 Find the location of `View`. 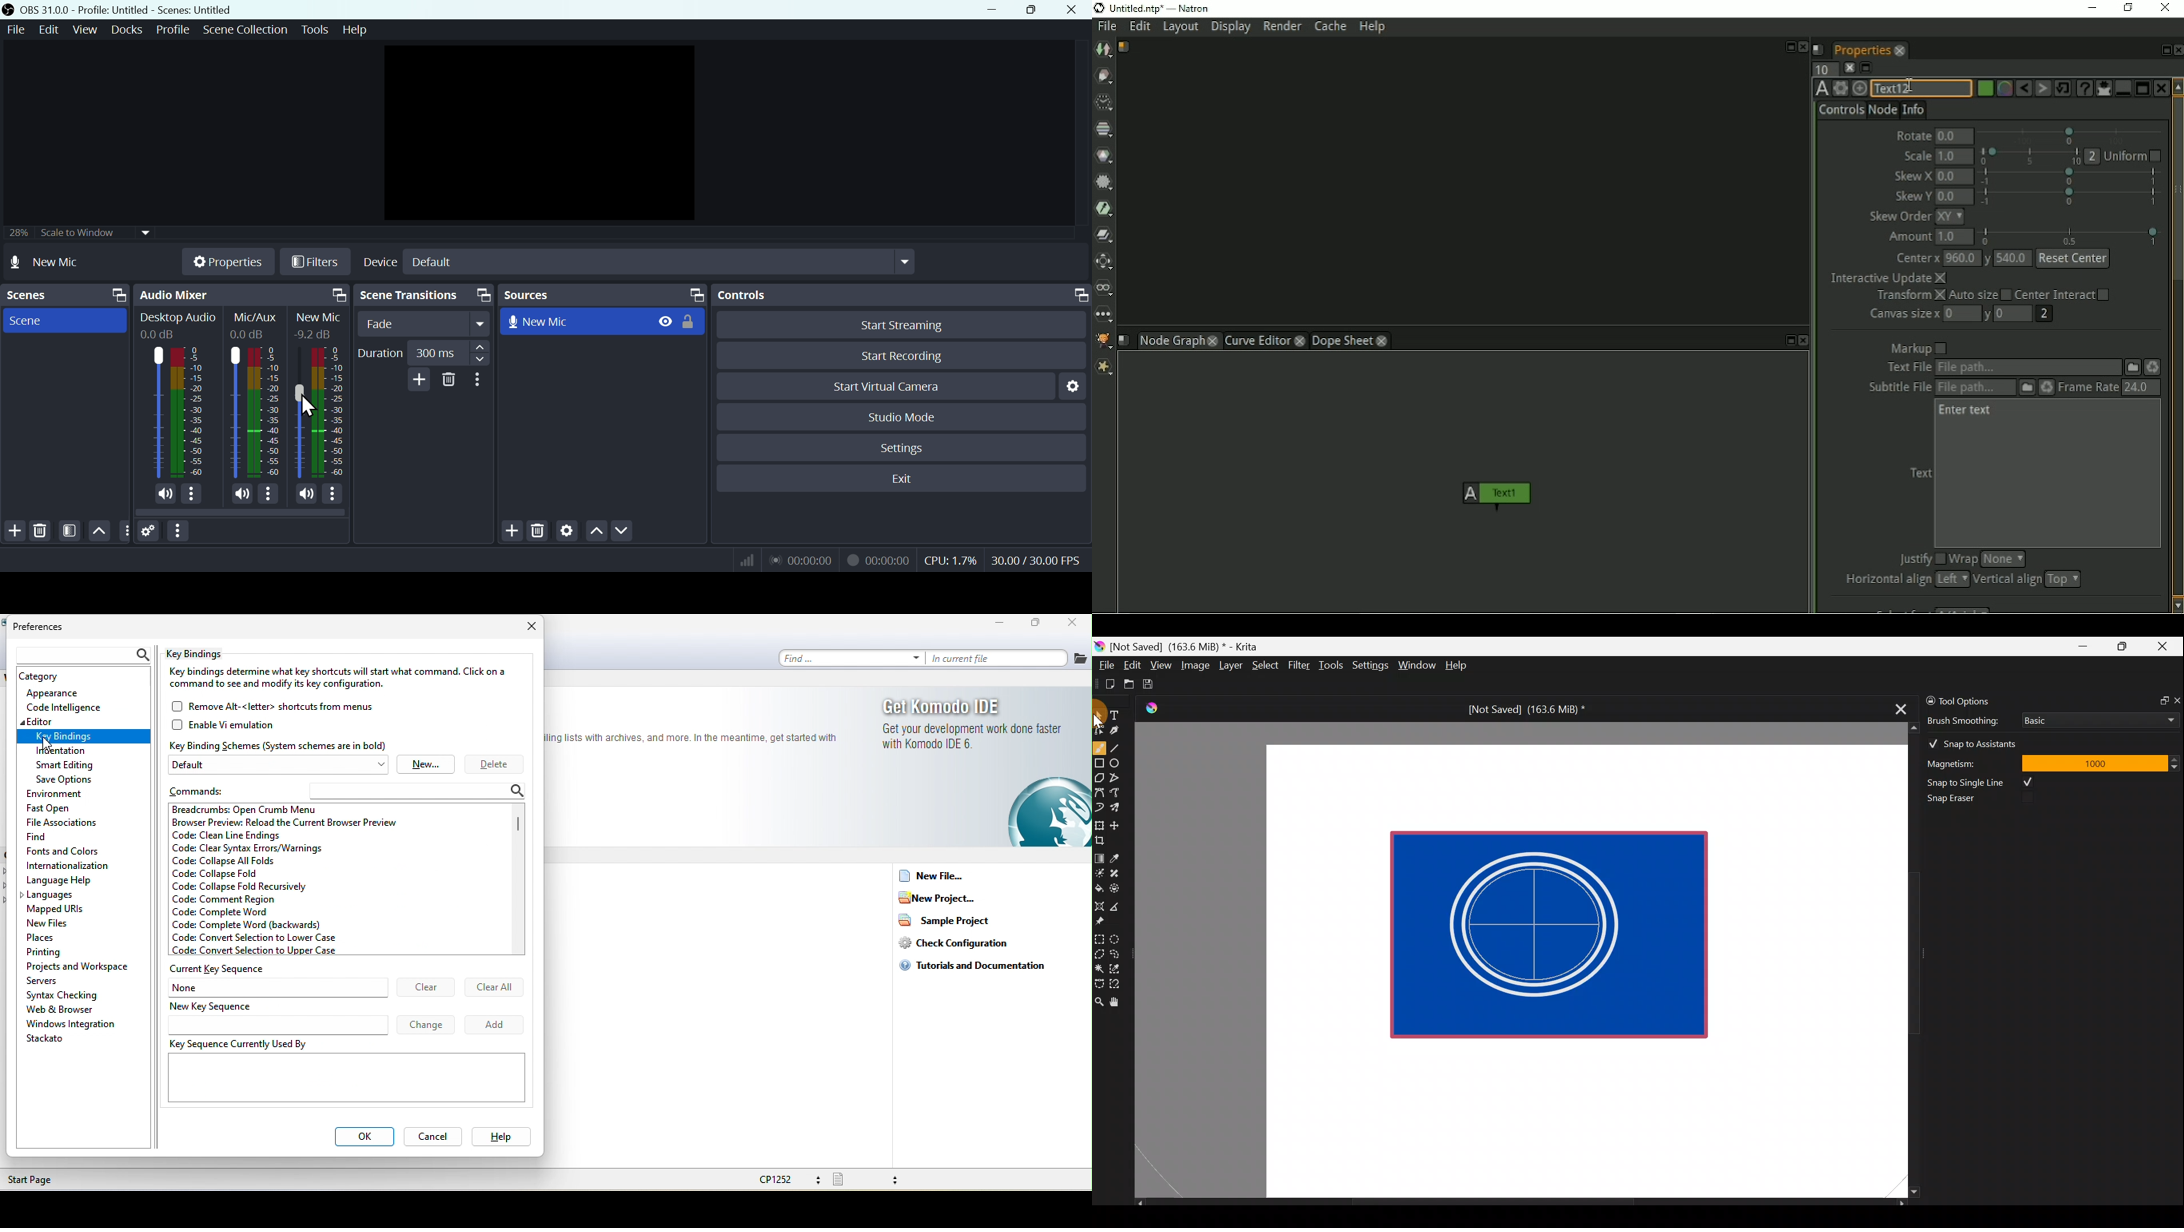

View is located at coordinates (87, 30).